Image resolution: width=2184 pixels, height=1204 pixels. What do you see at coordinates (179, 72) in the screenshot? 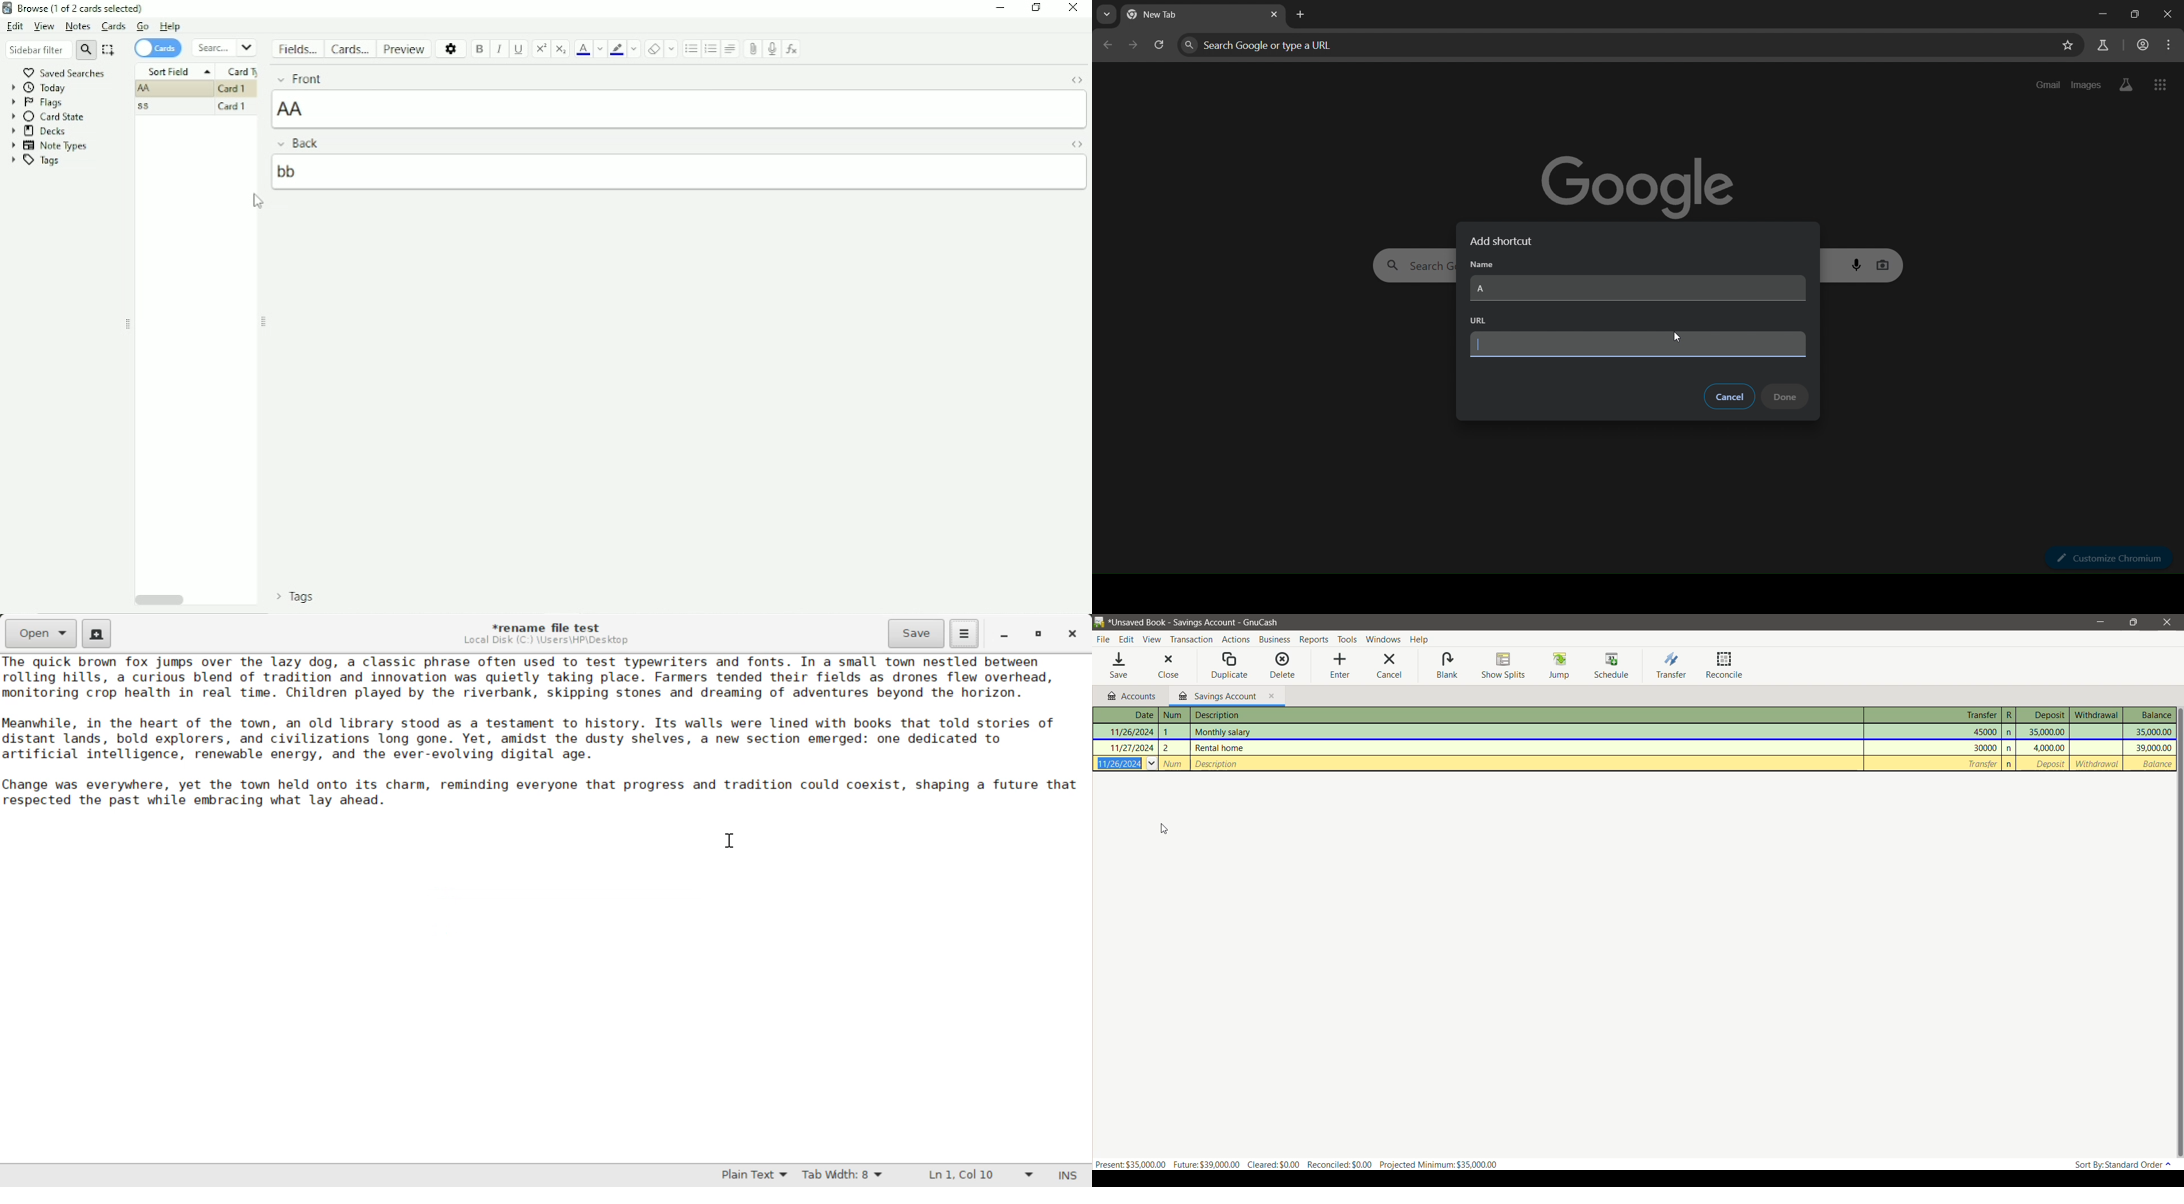
I see `Sort Field` at bounding box center [179, 72].